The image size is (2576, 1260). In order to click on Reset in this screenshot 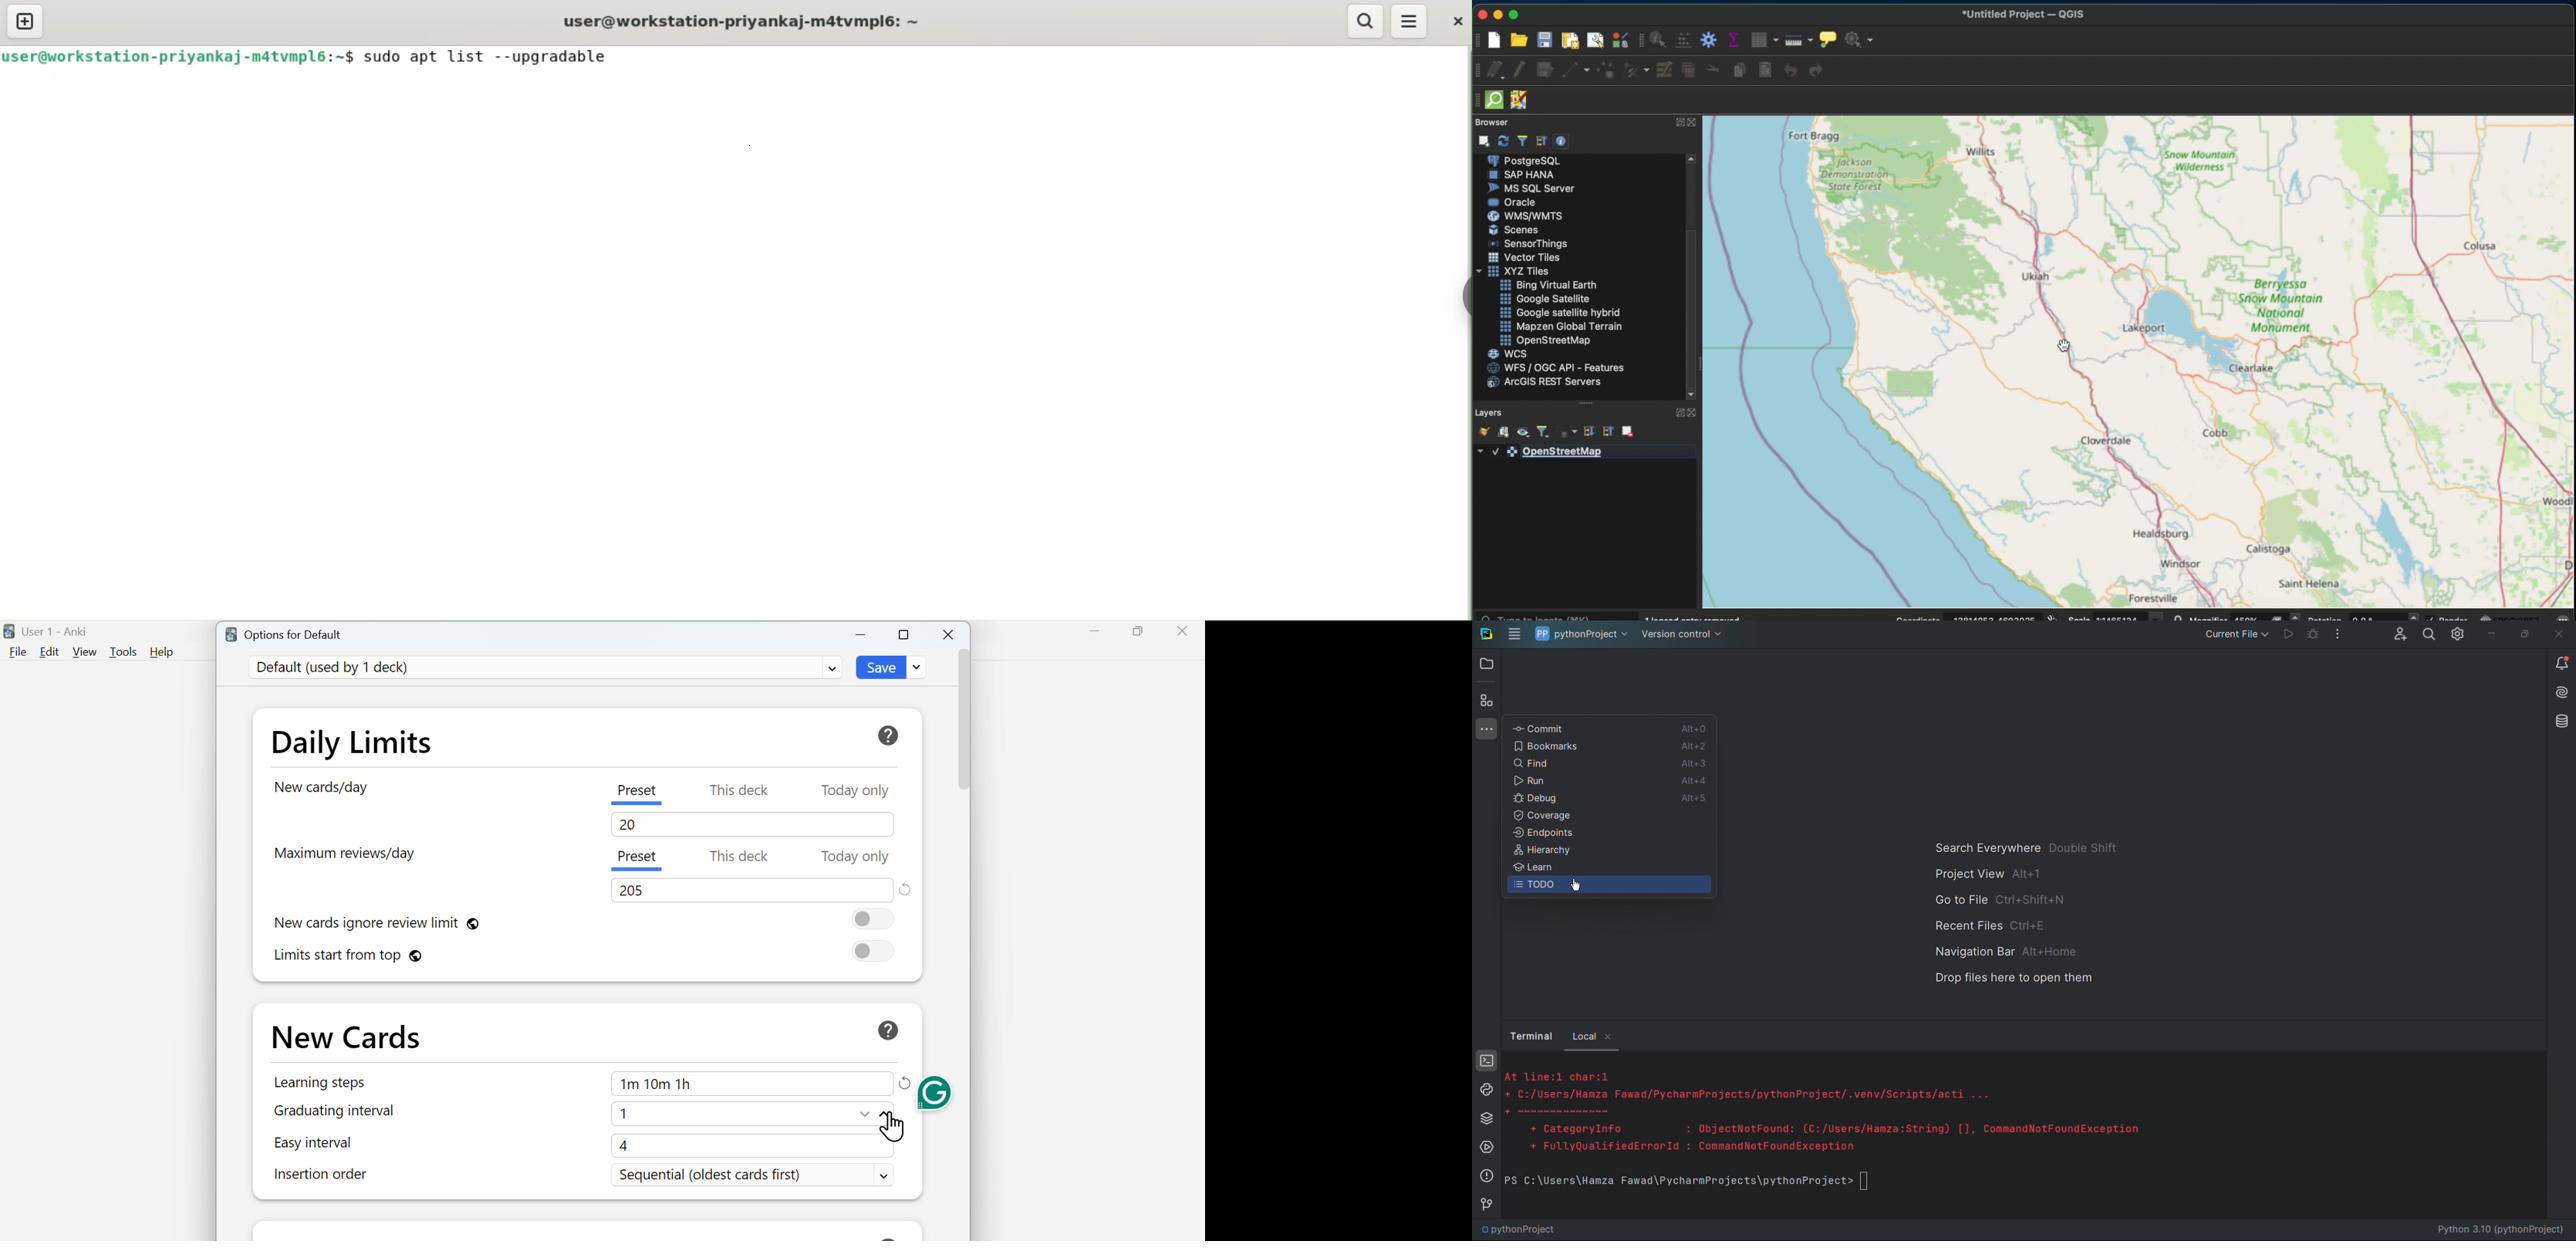, I will do `click(907, 888)`.